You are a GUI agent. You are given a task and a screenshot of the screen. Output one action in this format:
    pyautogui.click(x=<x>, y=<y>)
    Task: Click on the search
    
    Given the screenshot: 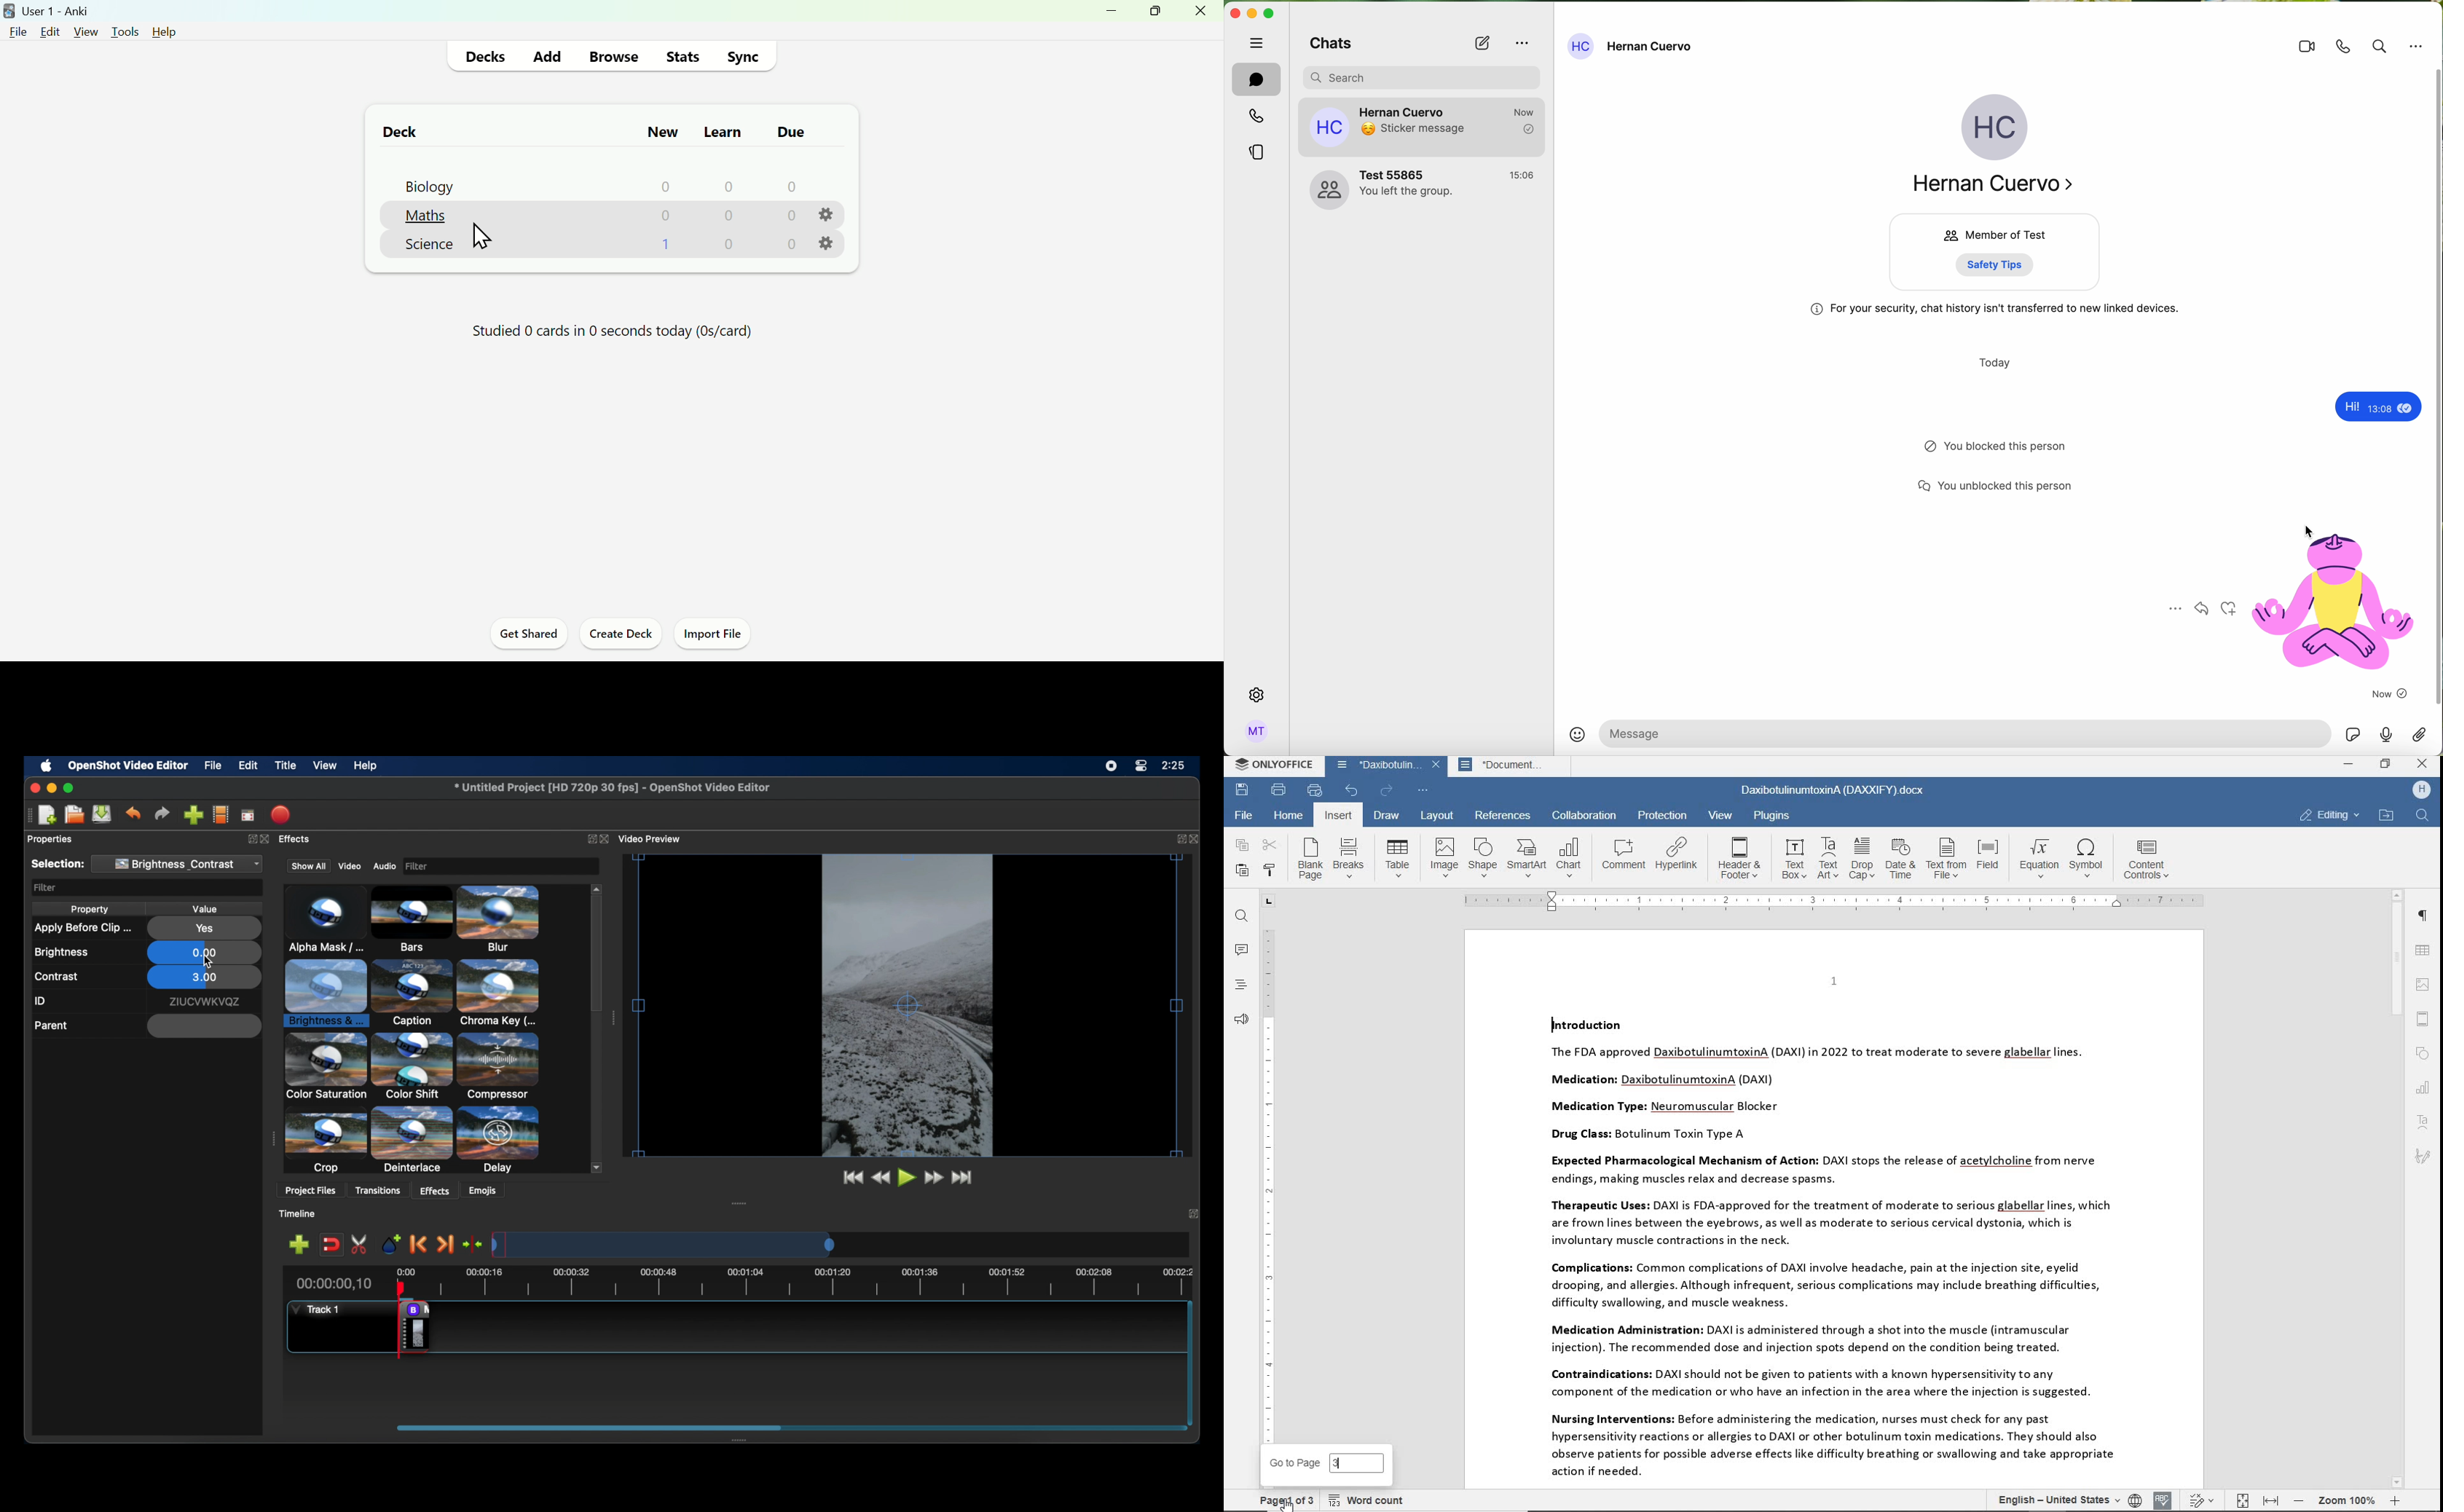 What is the action you would take?
    pyautogui.click(x=2379, y=46)
    